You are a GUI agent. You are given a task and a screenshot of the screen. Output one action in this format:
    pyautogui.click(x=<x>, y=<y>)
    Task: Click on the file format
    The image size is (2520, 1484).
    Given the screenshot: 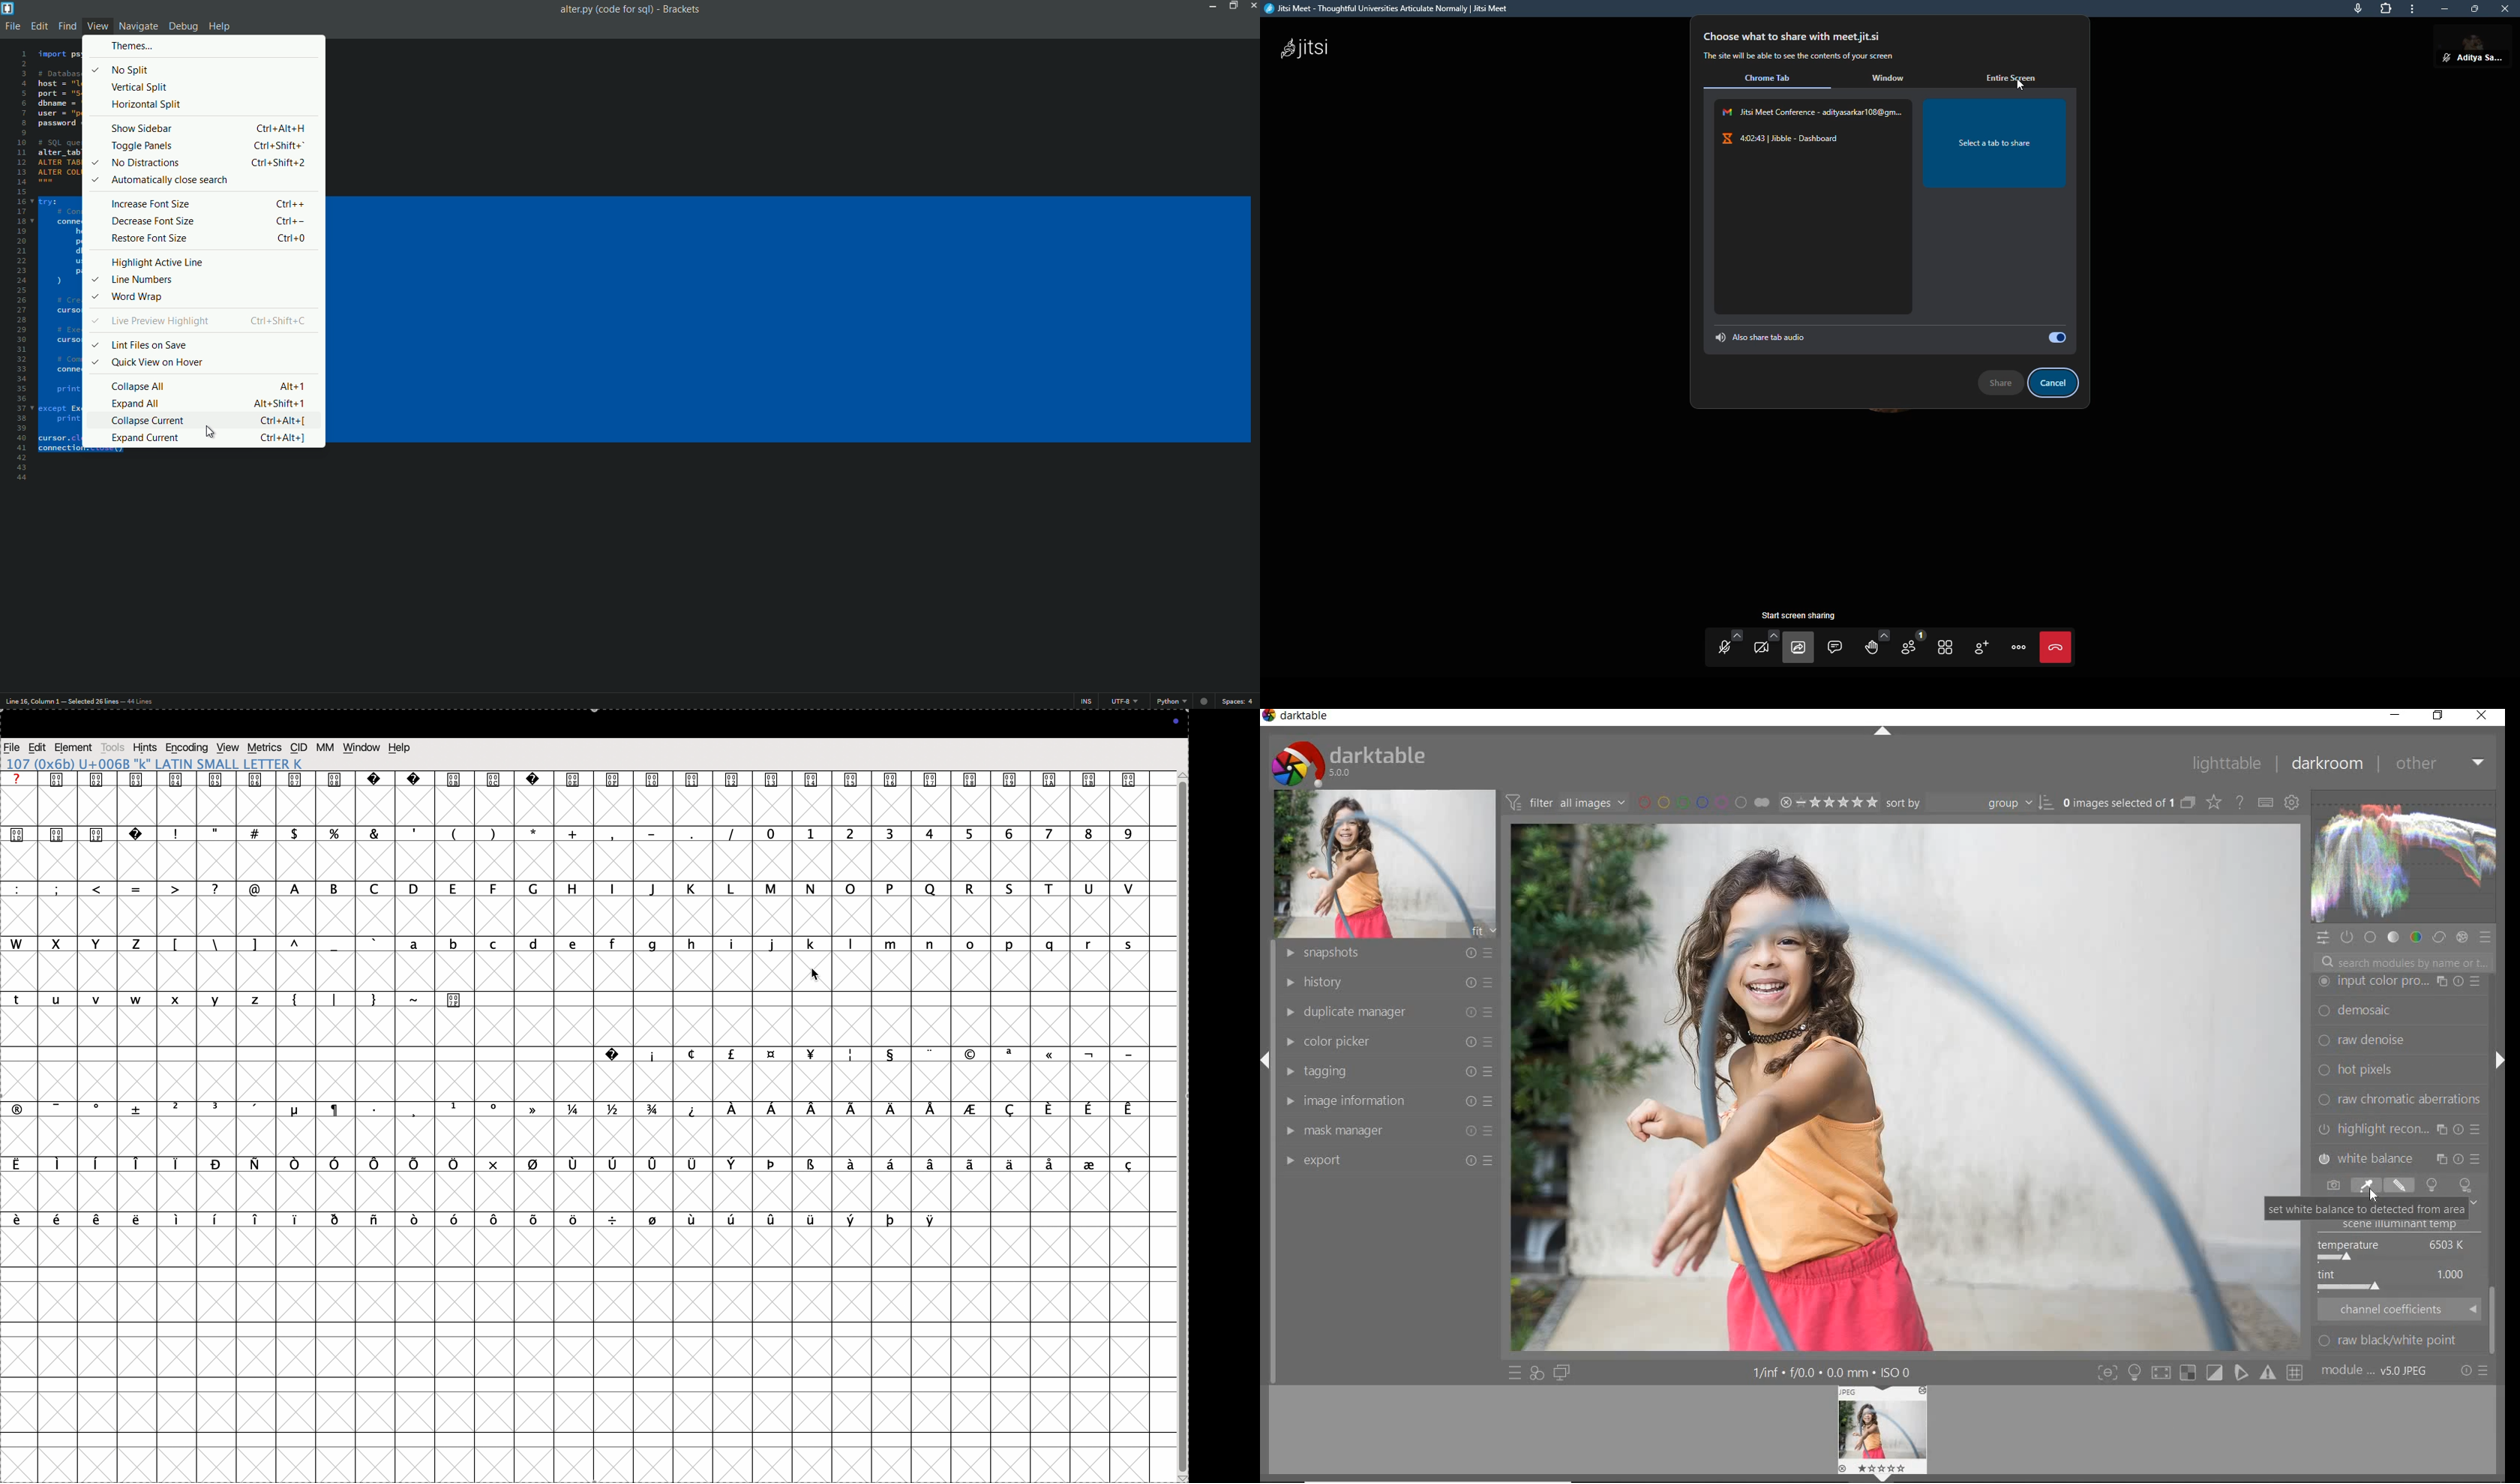 What is the action you would take?
    pyautogui.click(x=1183, y=702)
    